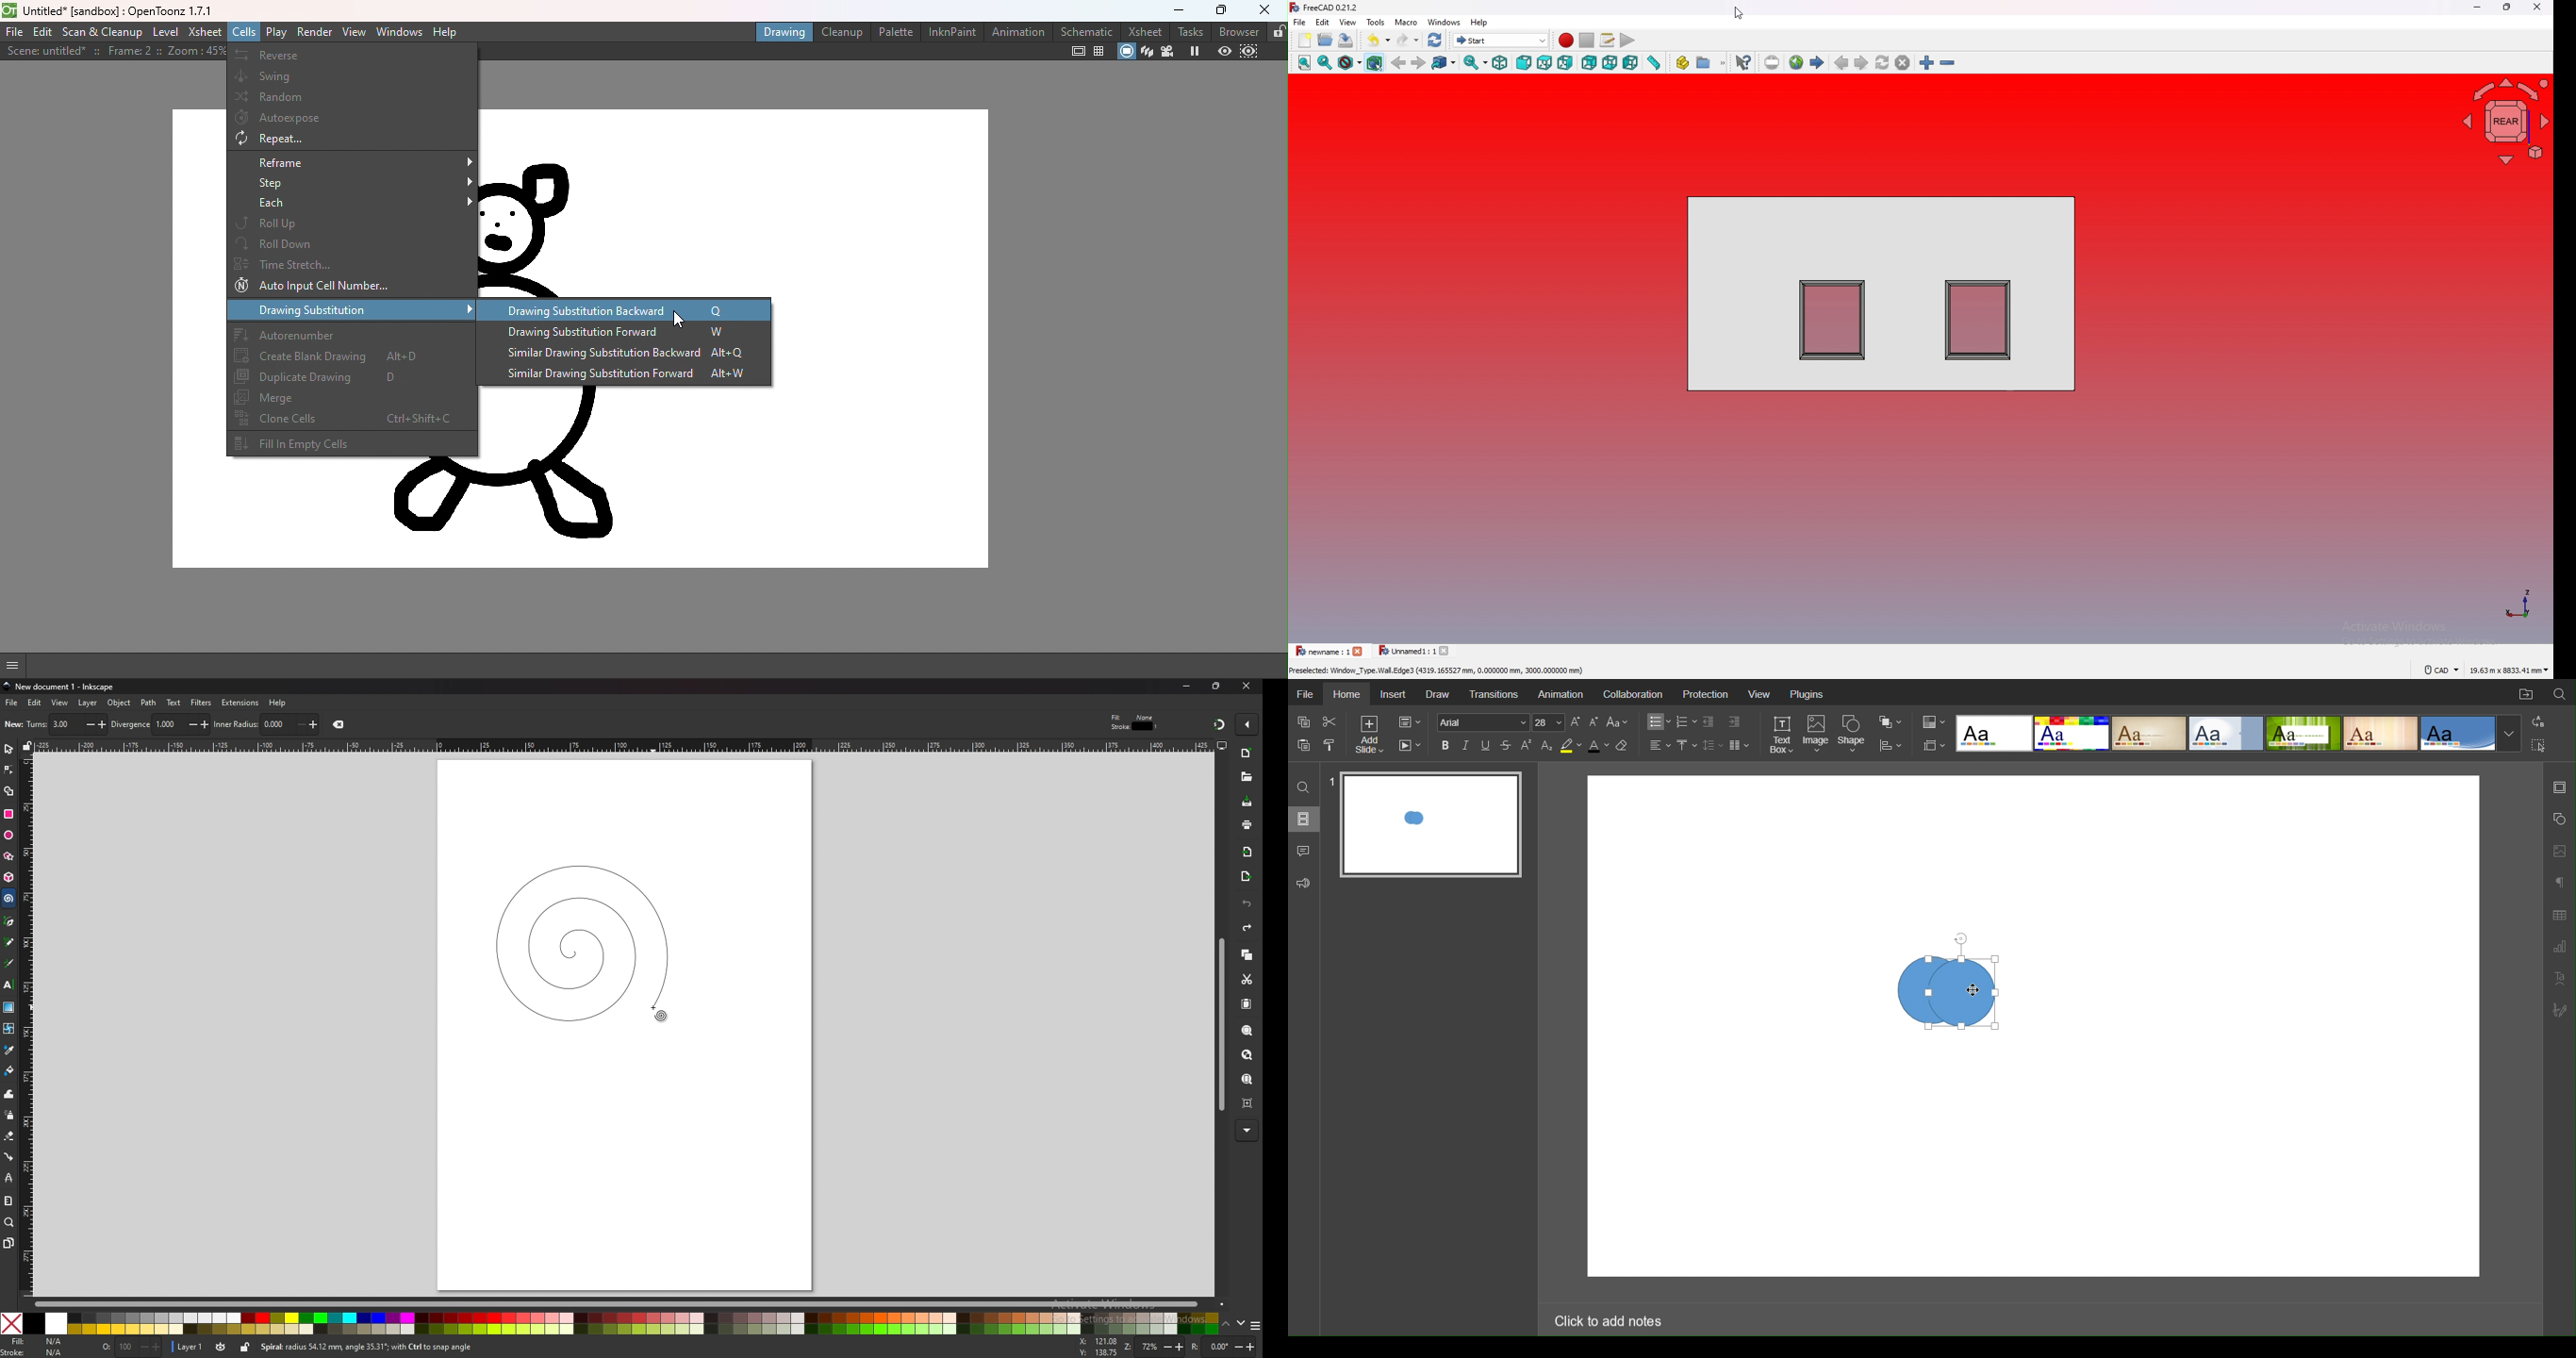 The image size is (2576, 1372). Describe the element at coordinates (1890, 744) in the screenshot. I see `Distribution` at that location.